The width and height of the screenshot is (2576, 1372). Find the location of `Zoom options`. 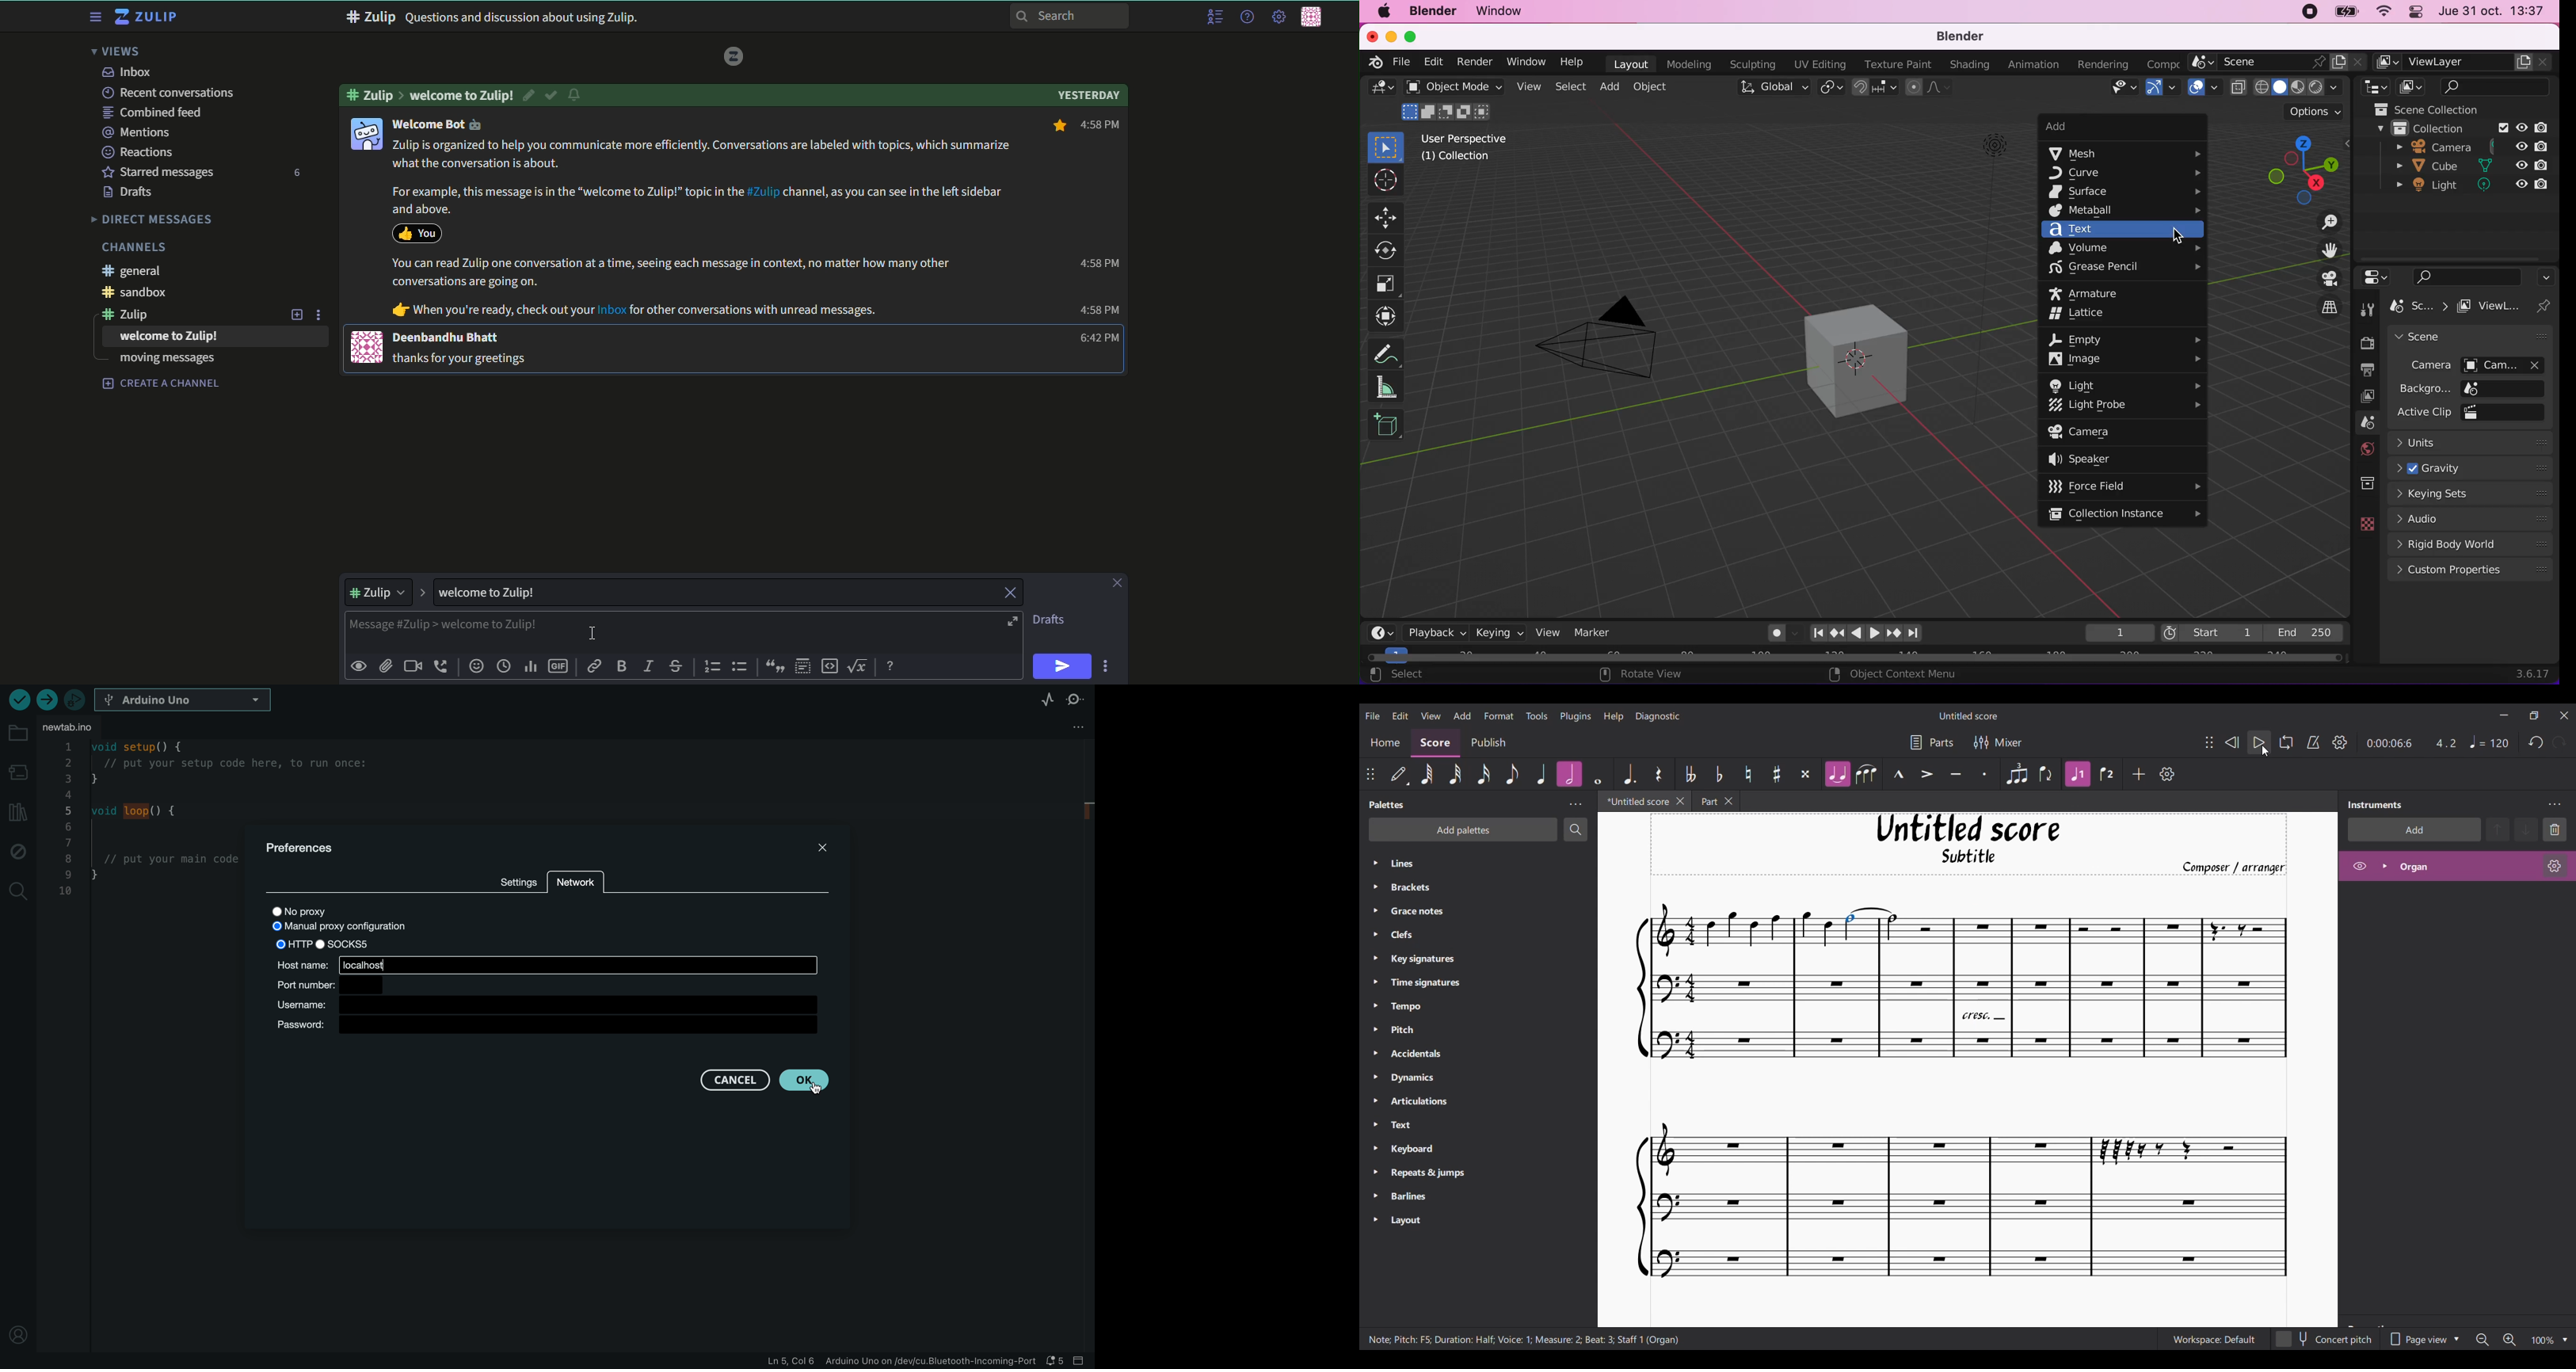

Zoom options is located at coordinates (2565, 1340).